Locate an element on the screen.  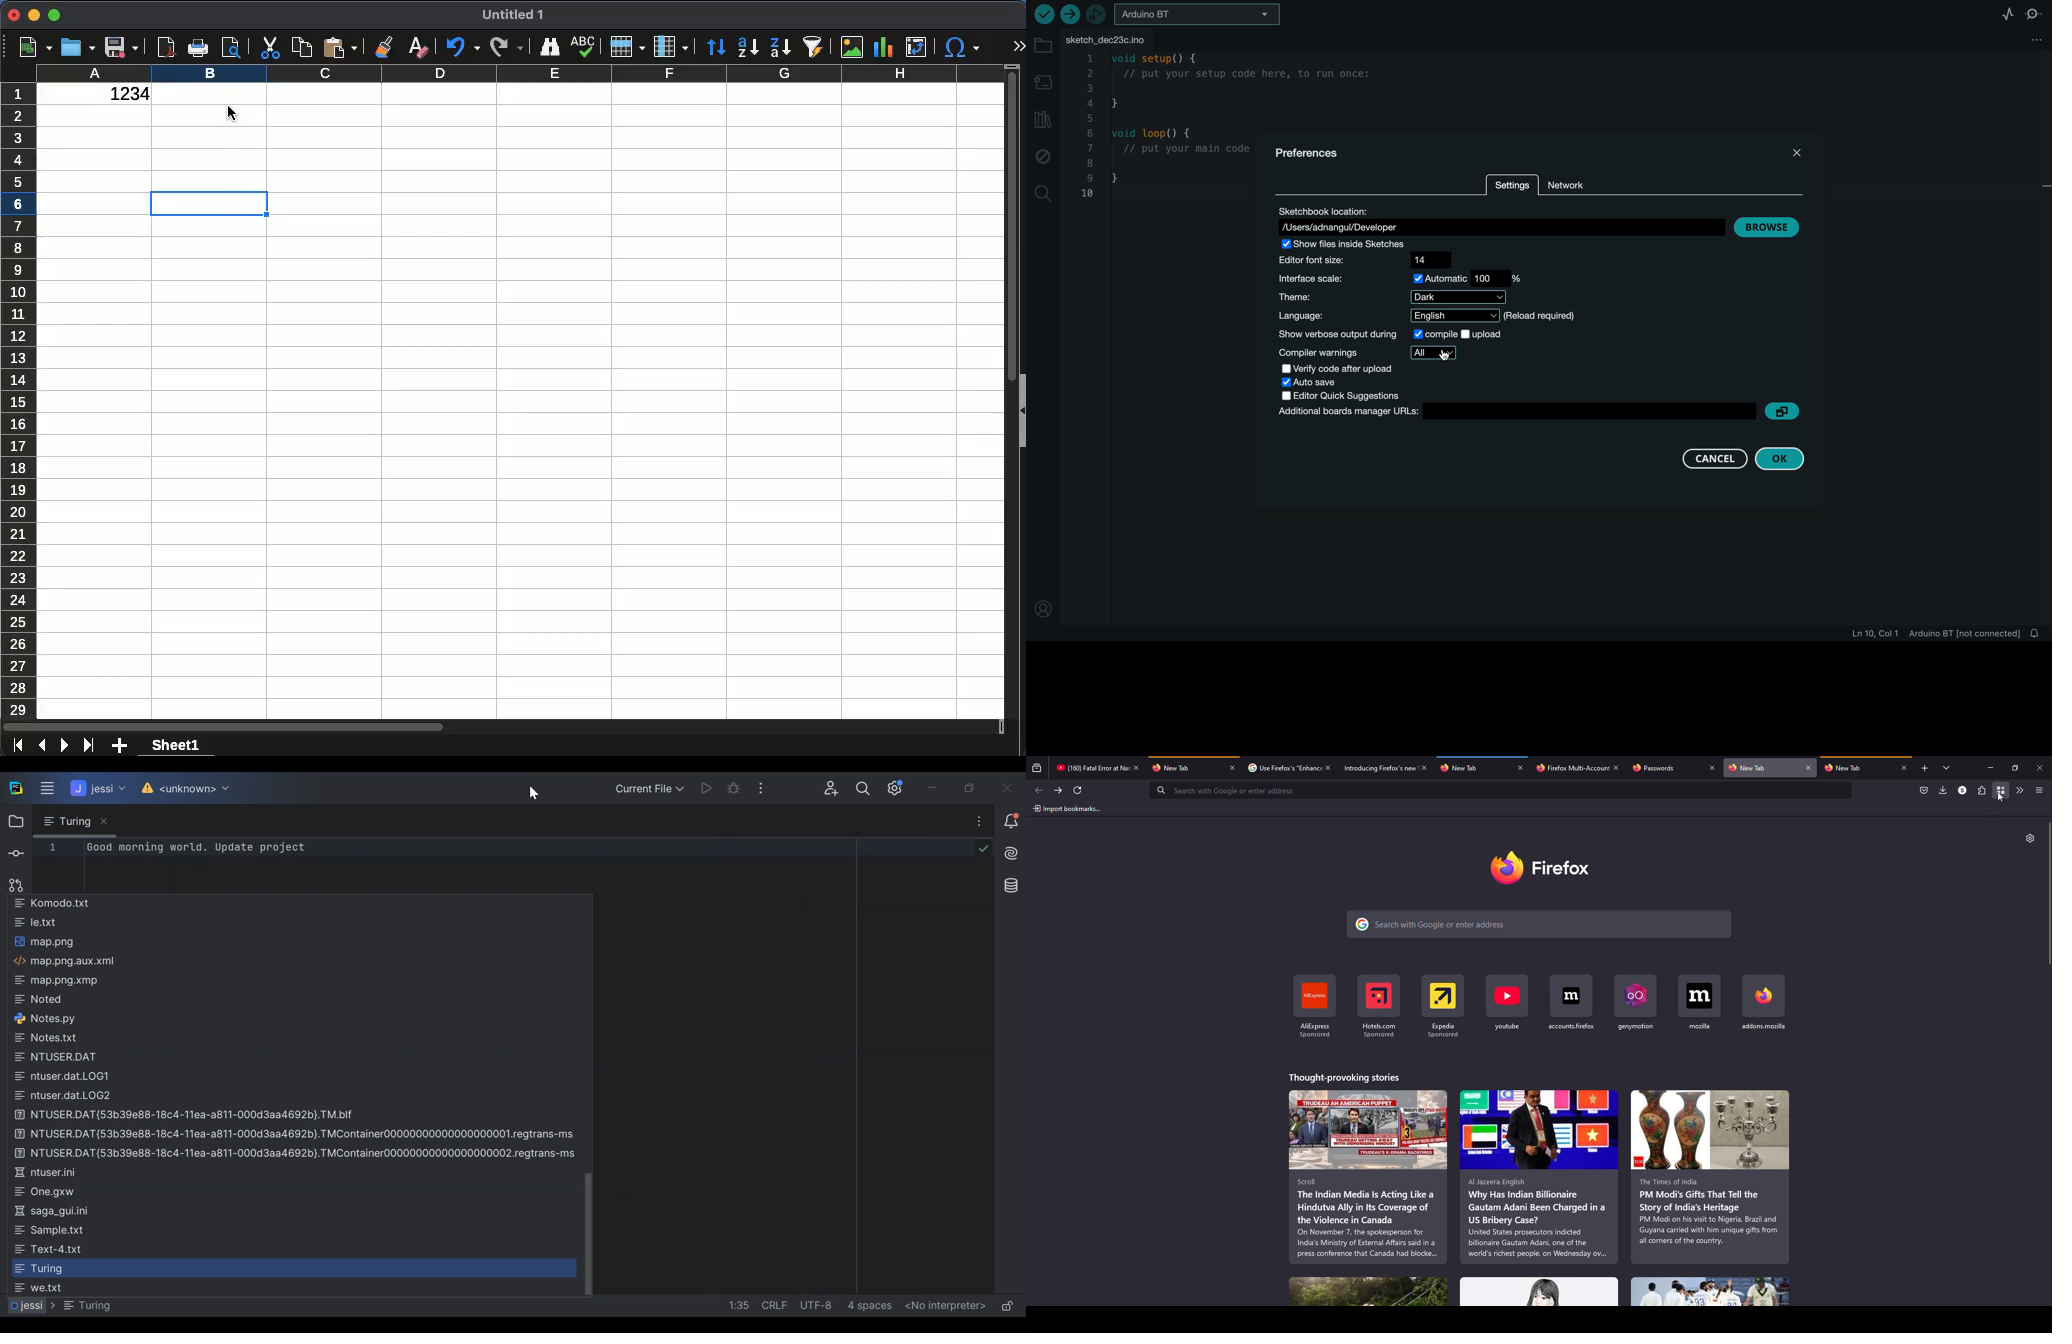
downloads is located at coordinates (1943, 791).